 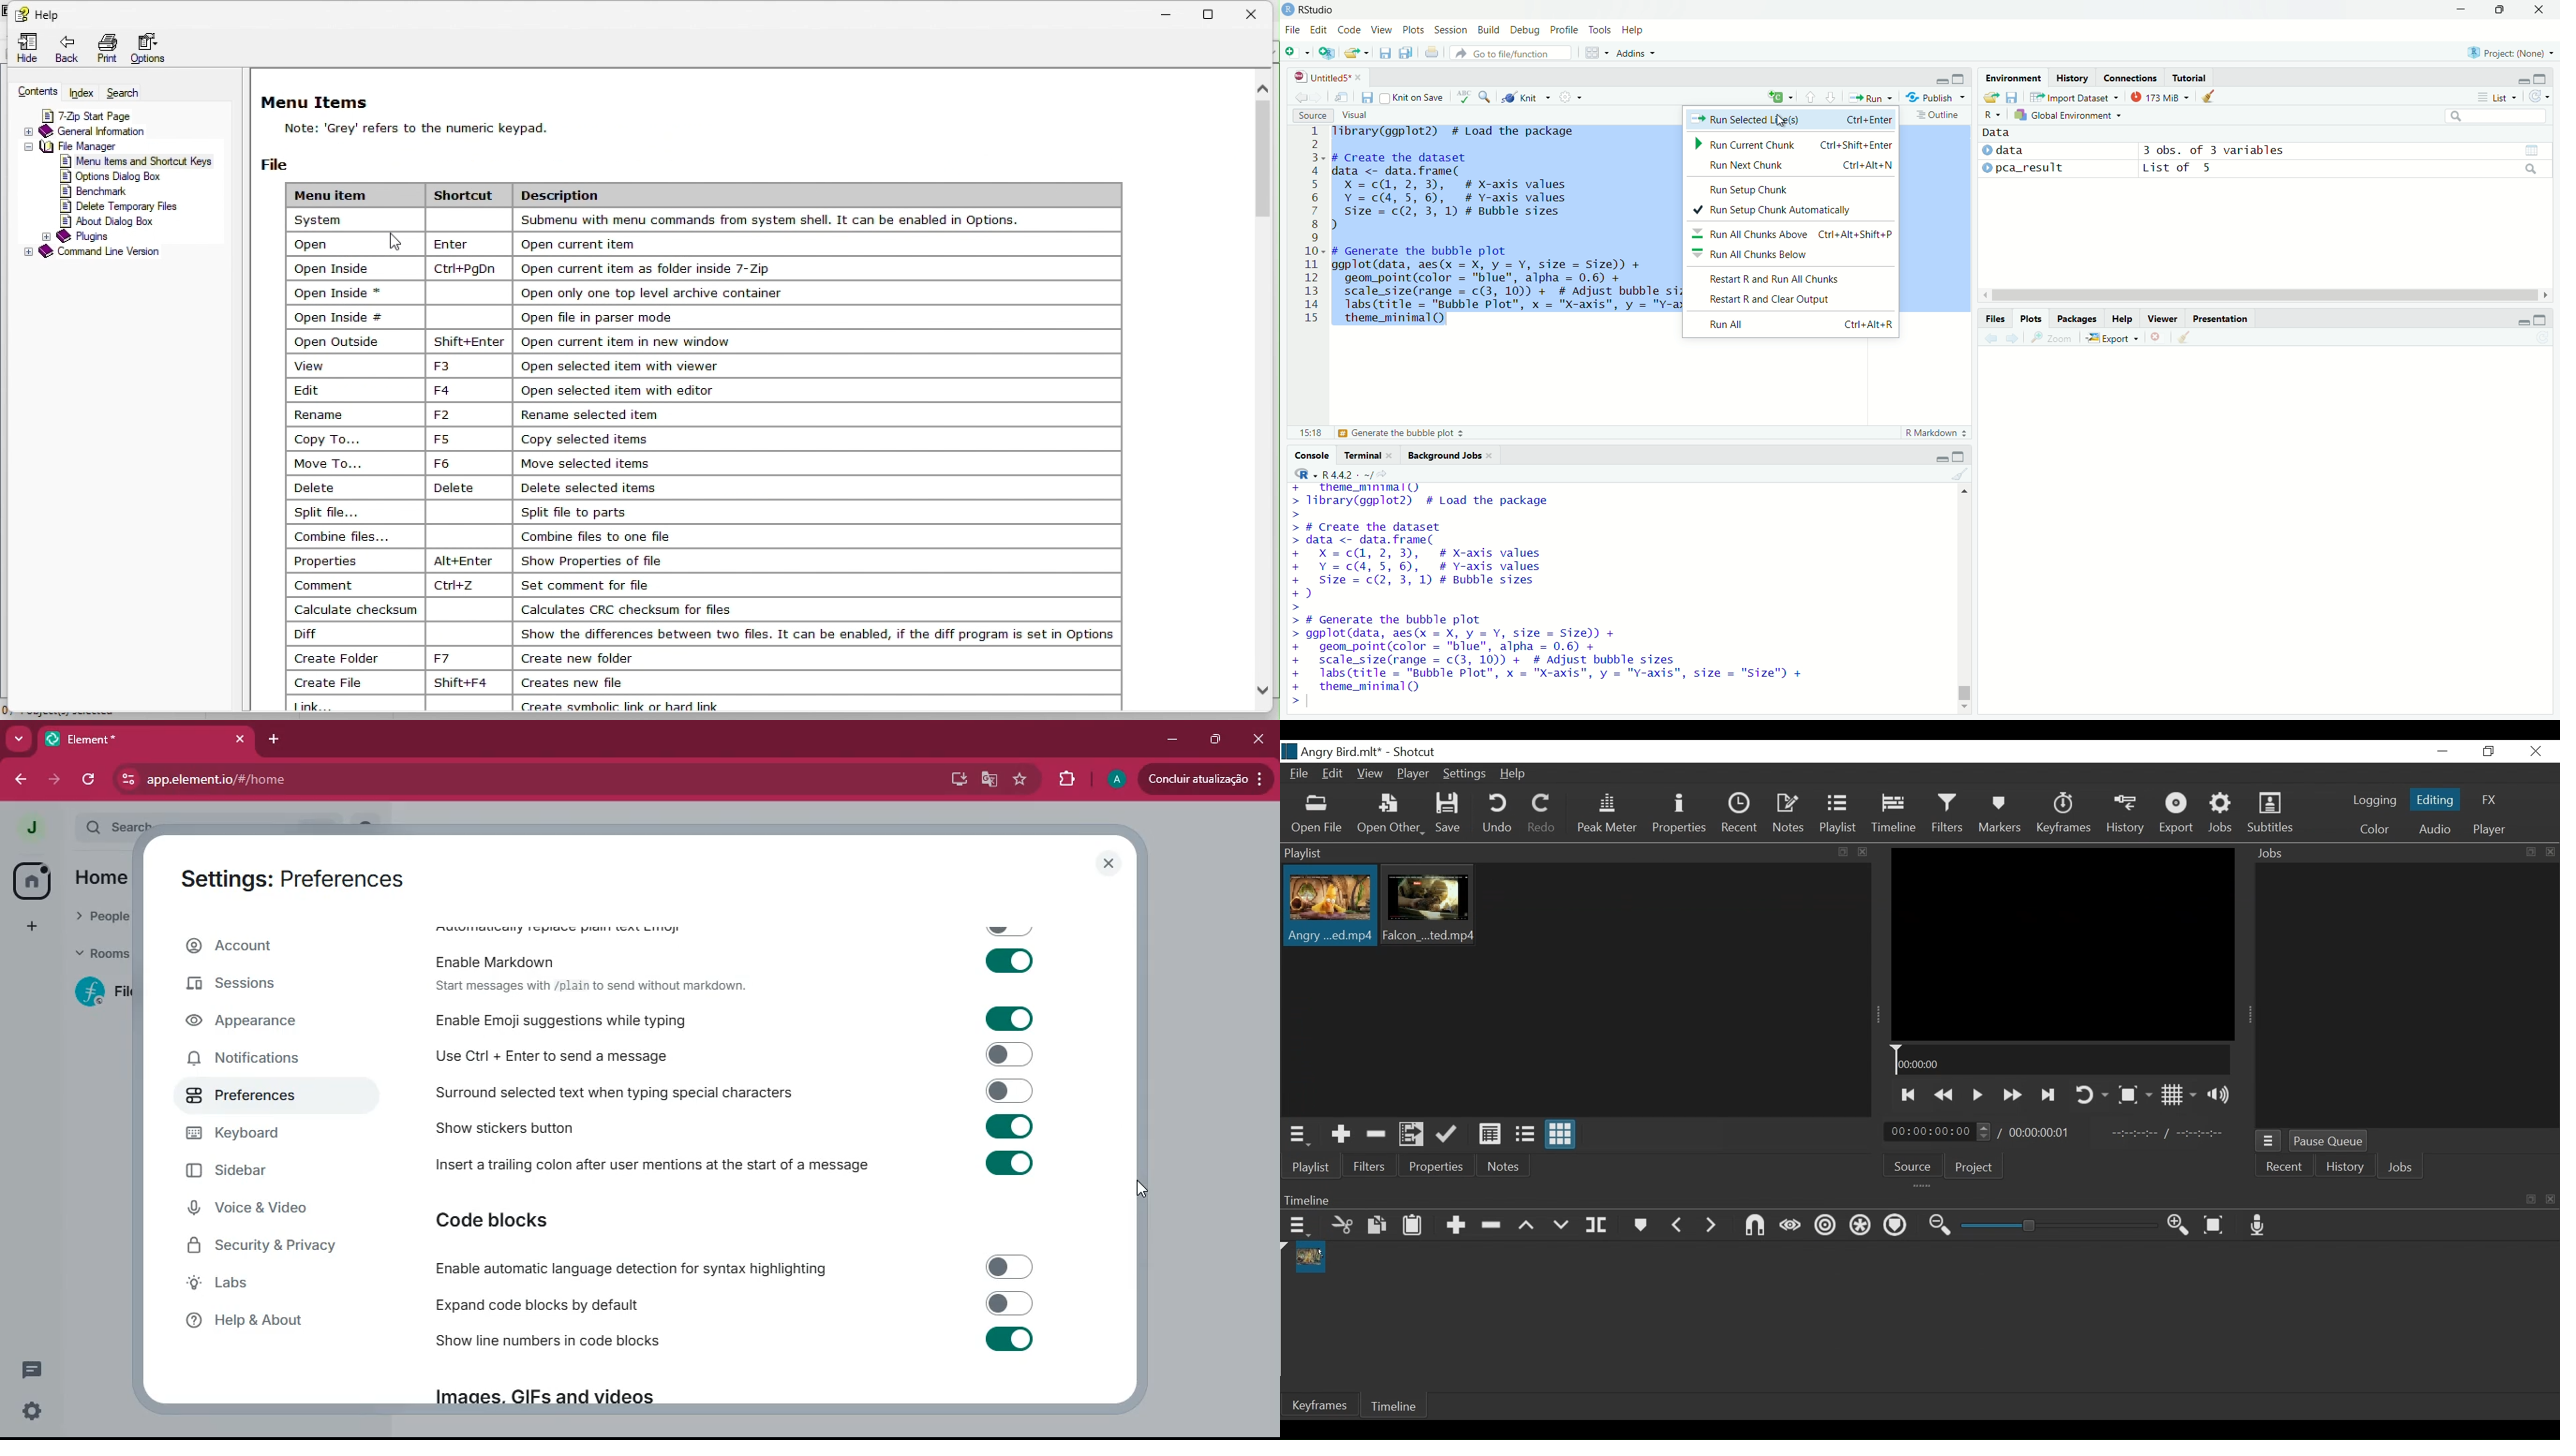 I want to click on FX, so click(x=2490, y=800).